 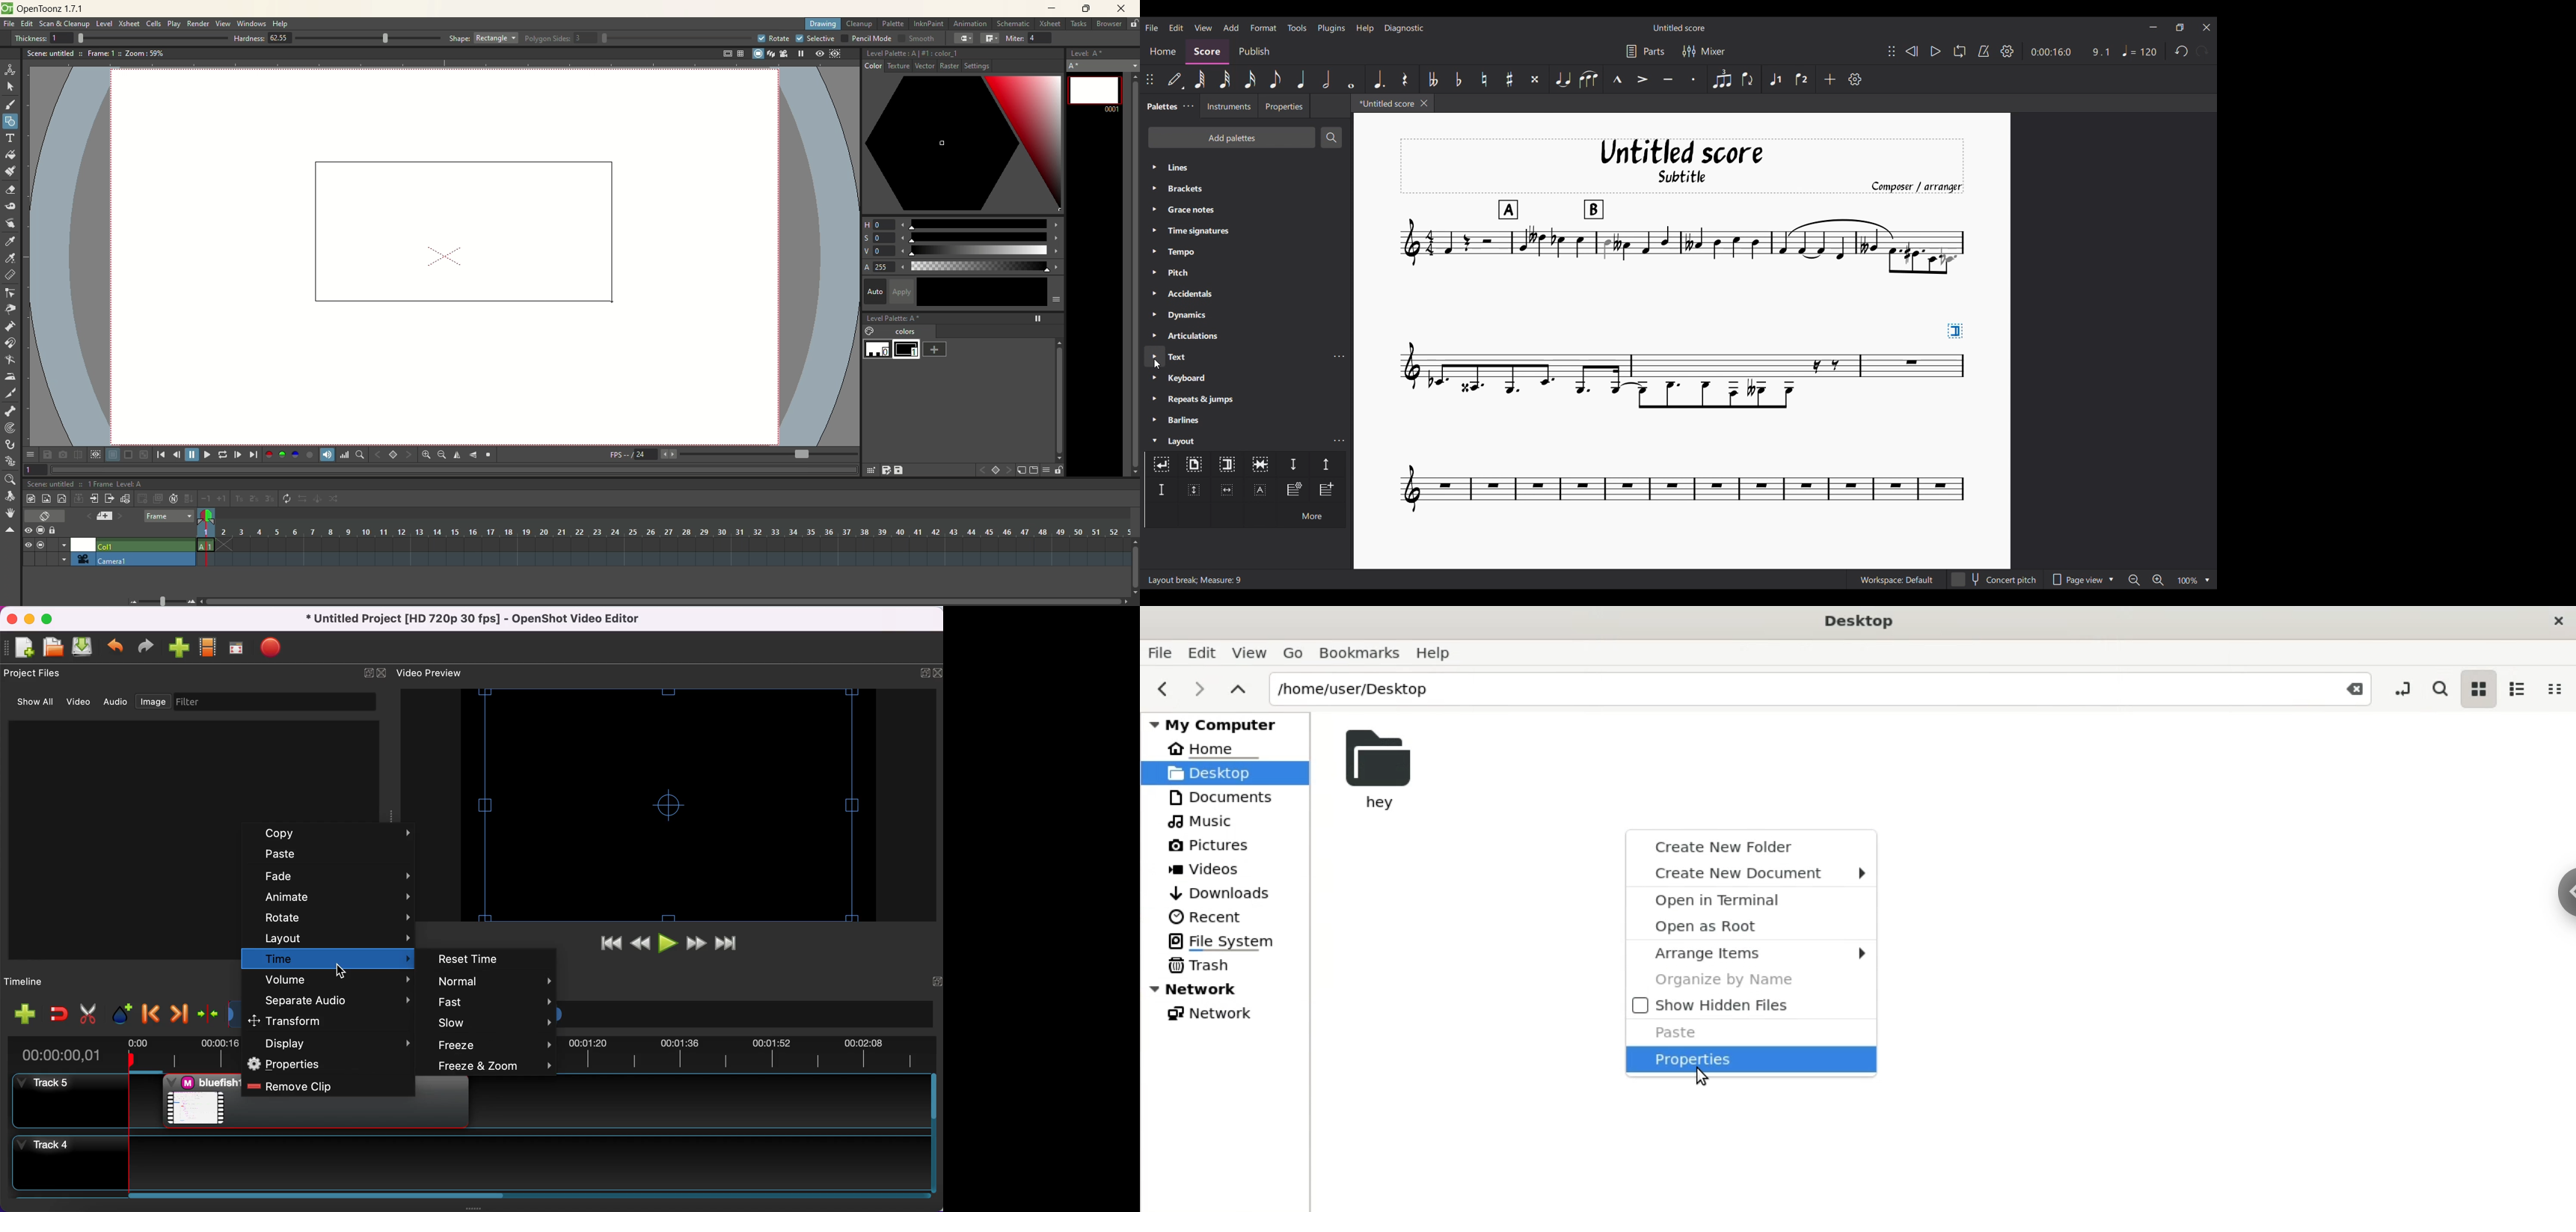 I want to click on lock palette, so click(x=1052, y=470).